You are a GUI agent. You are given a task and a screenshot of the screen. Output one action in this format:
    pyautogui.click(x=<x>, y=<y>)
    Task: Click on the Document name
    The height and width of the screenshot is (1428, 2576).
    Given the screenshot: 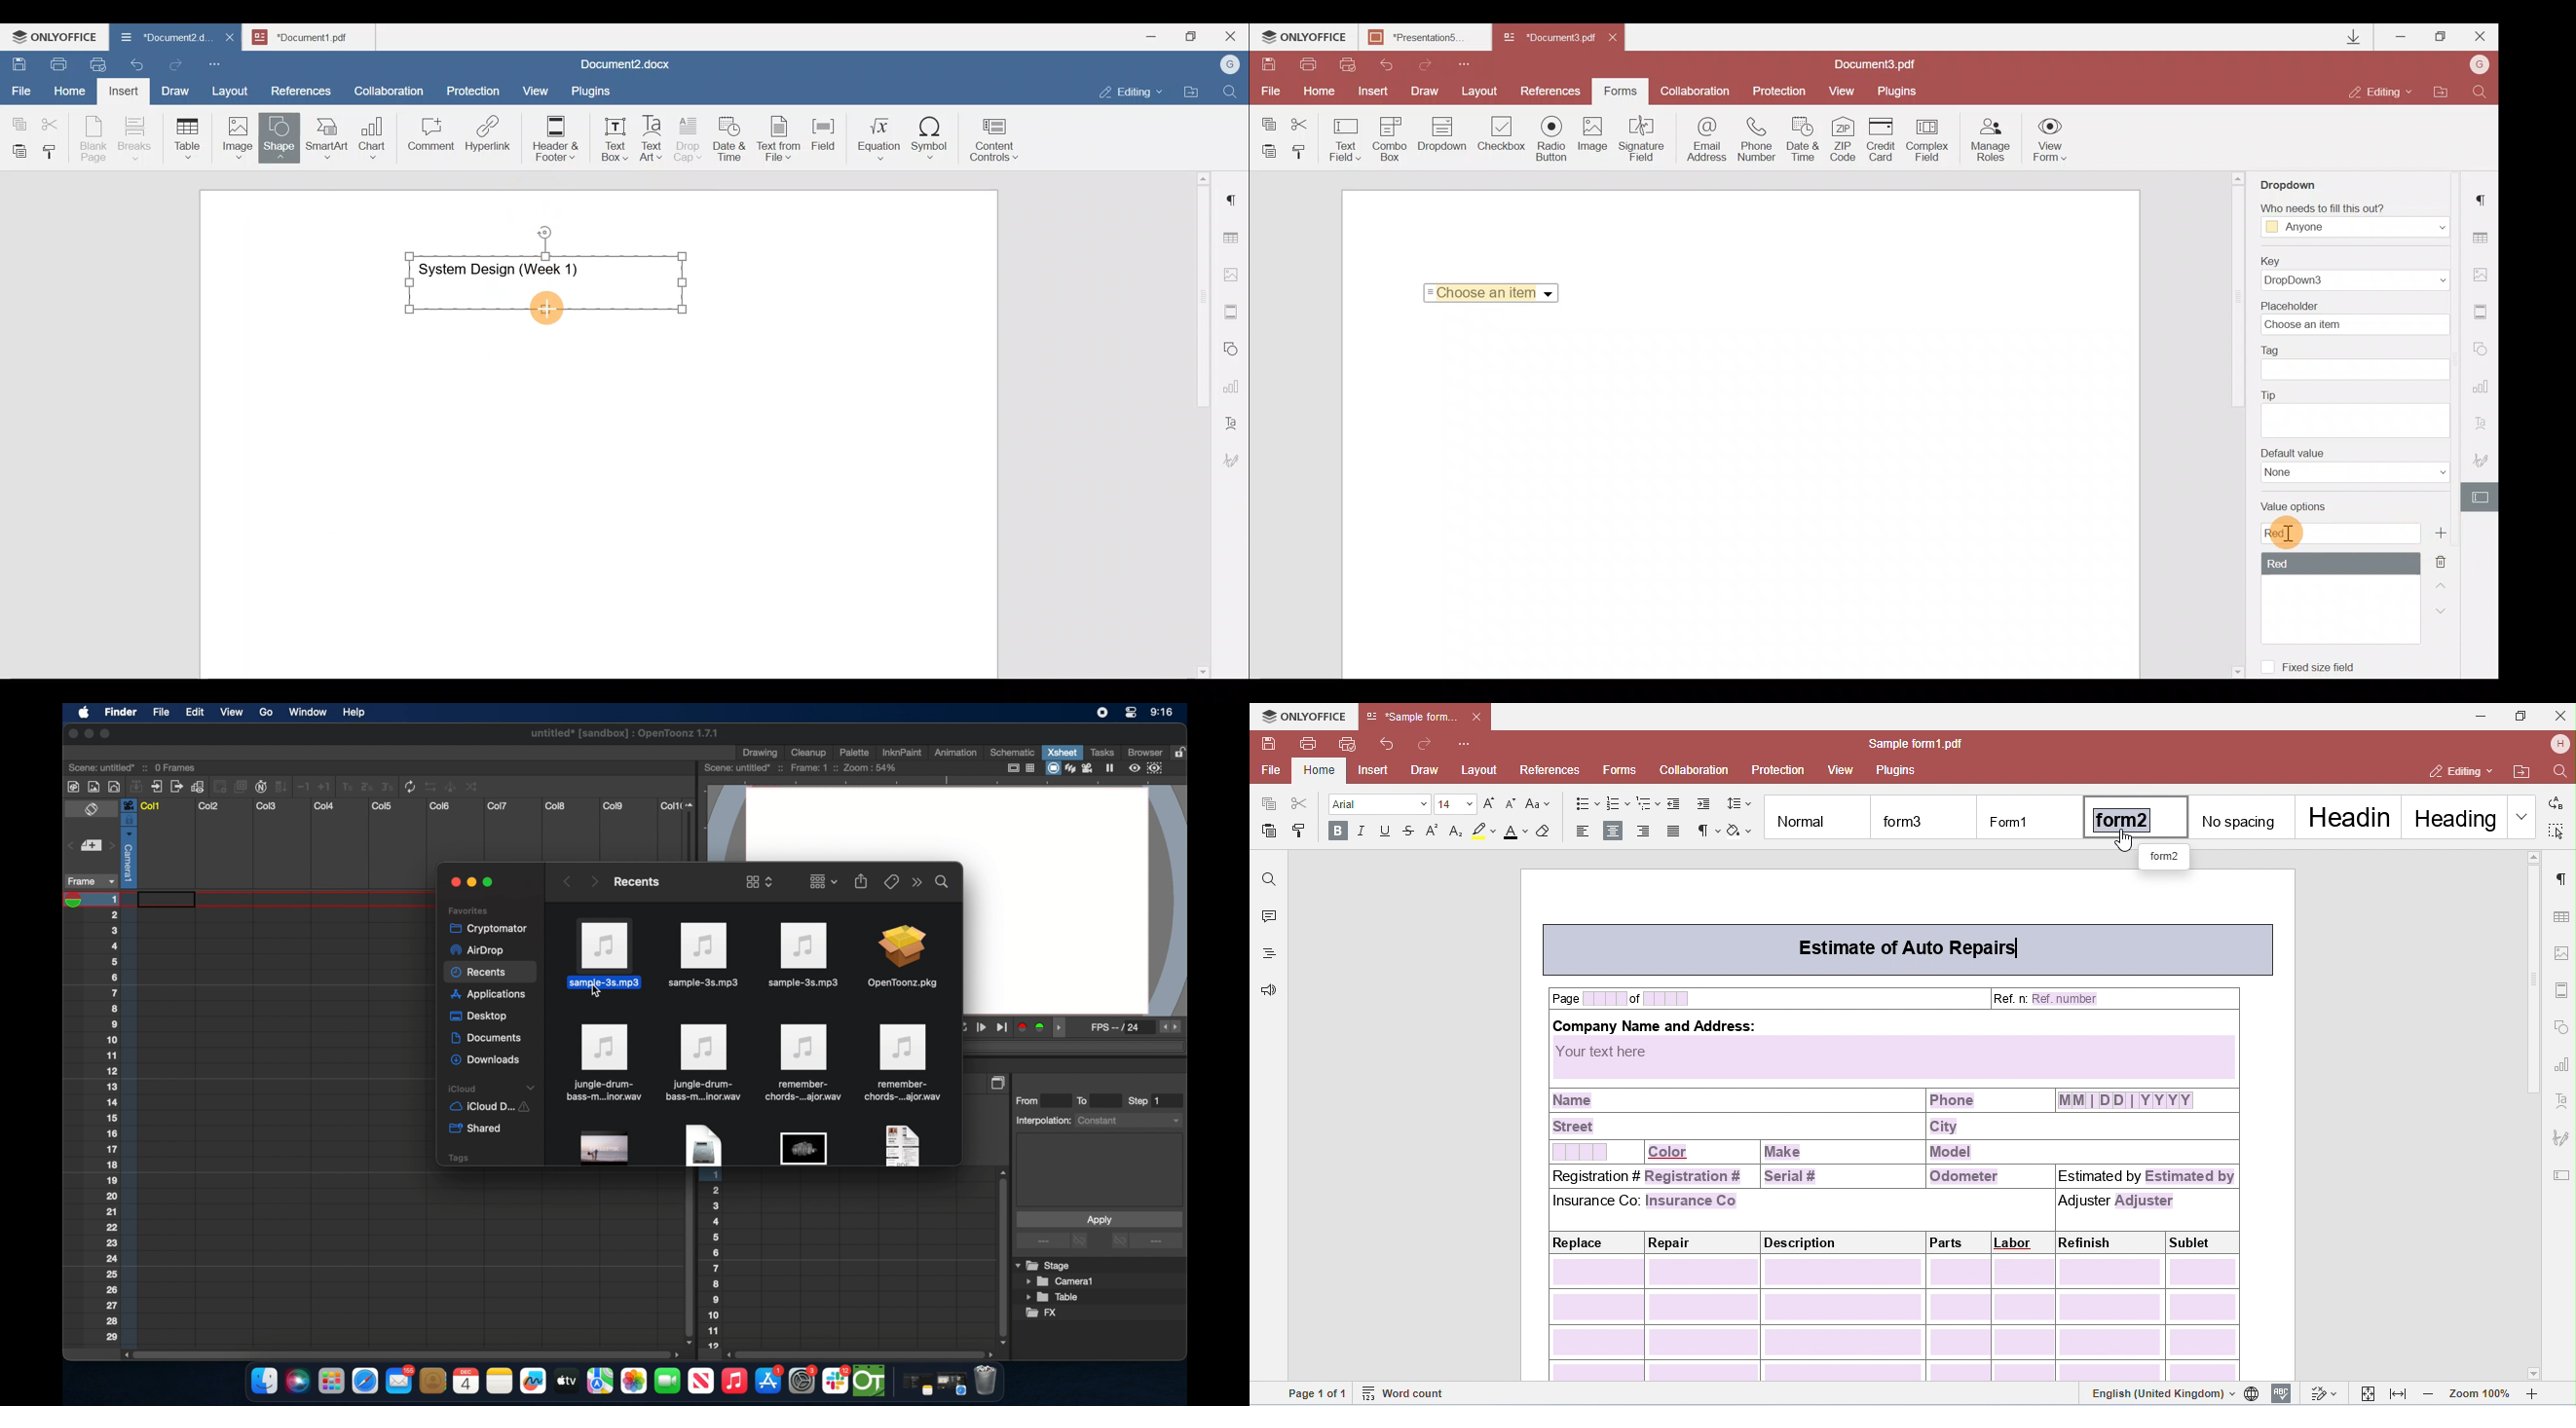 What is the action you would take?
    pyautogui.click(x=159, y=39)
    